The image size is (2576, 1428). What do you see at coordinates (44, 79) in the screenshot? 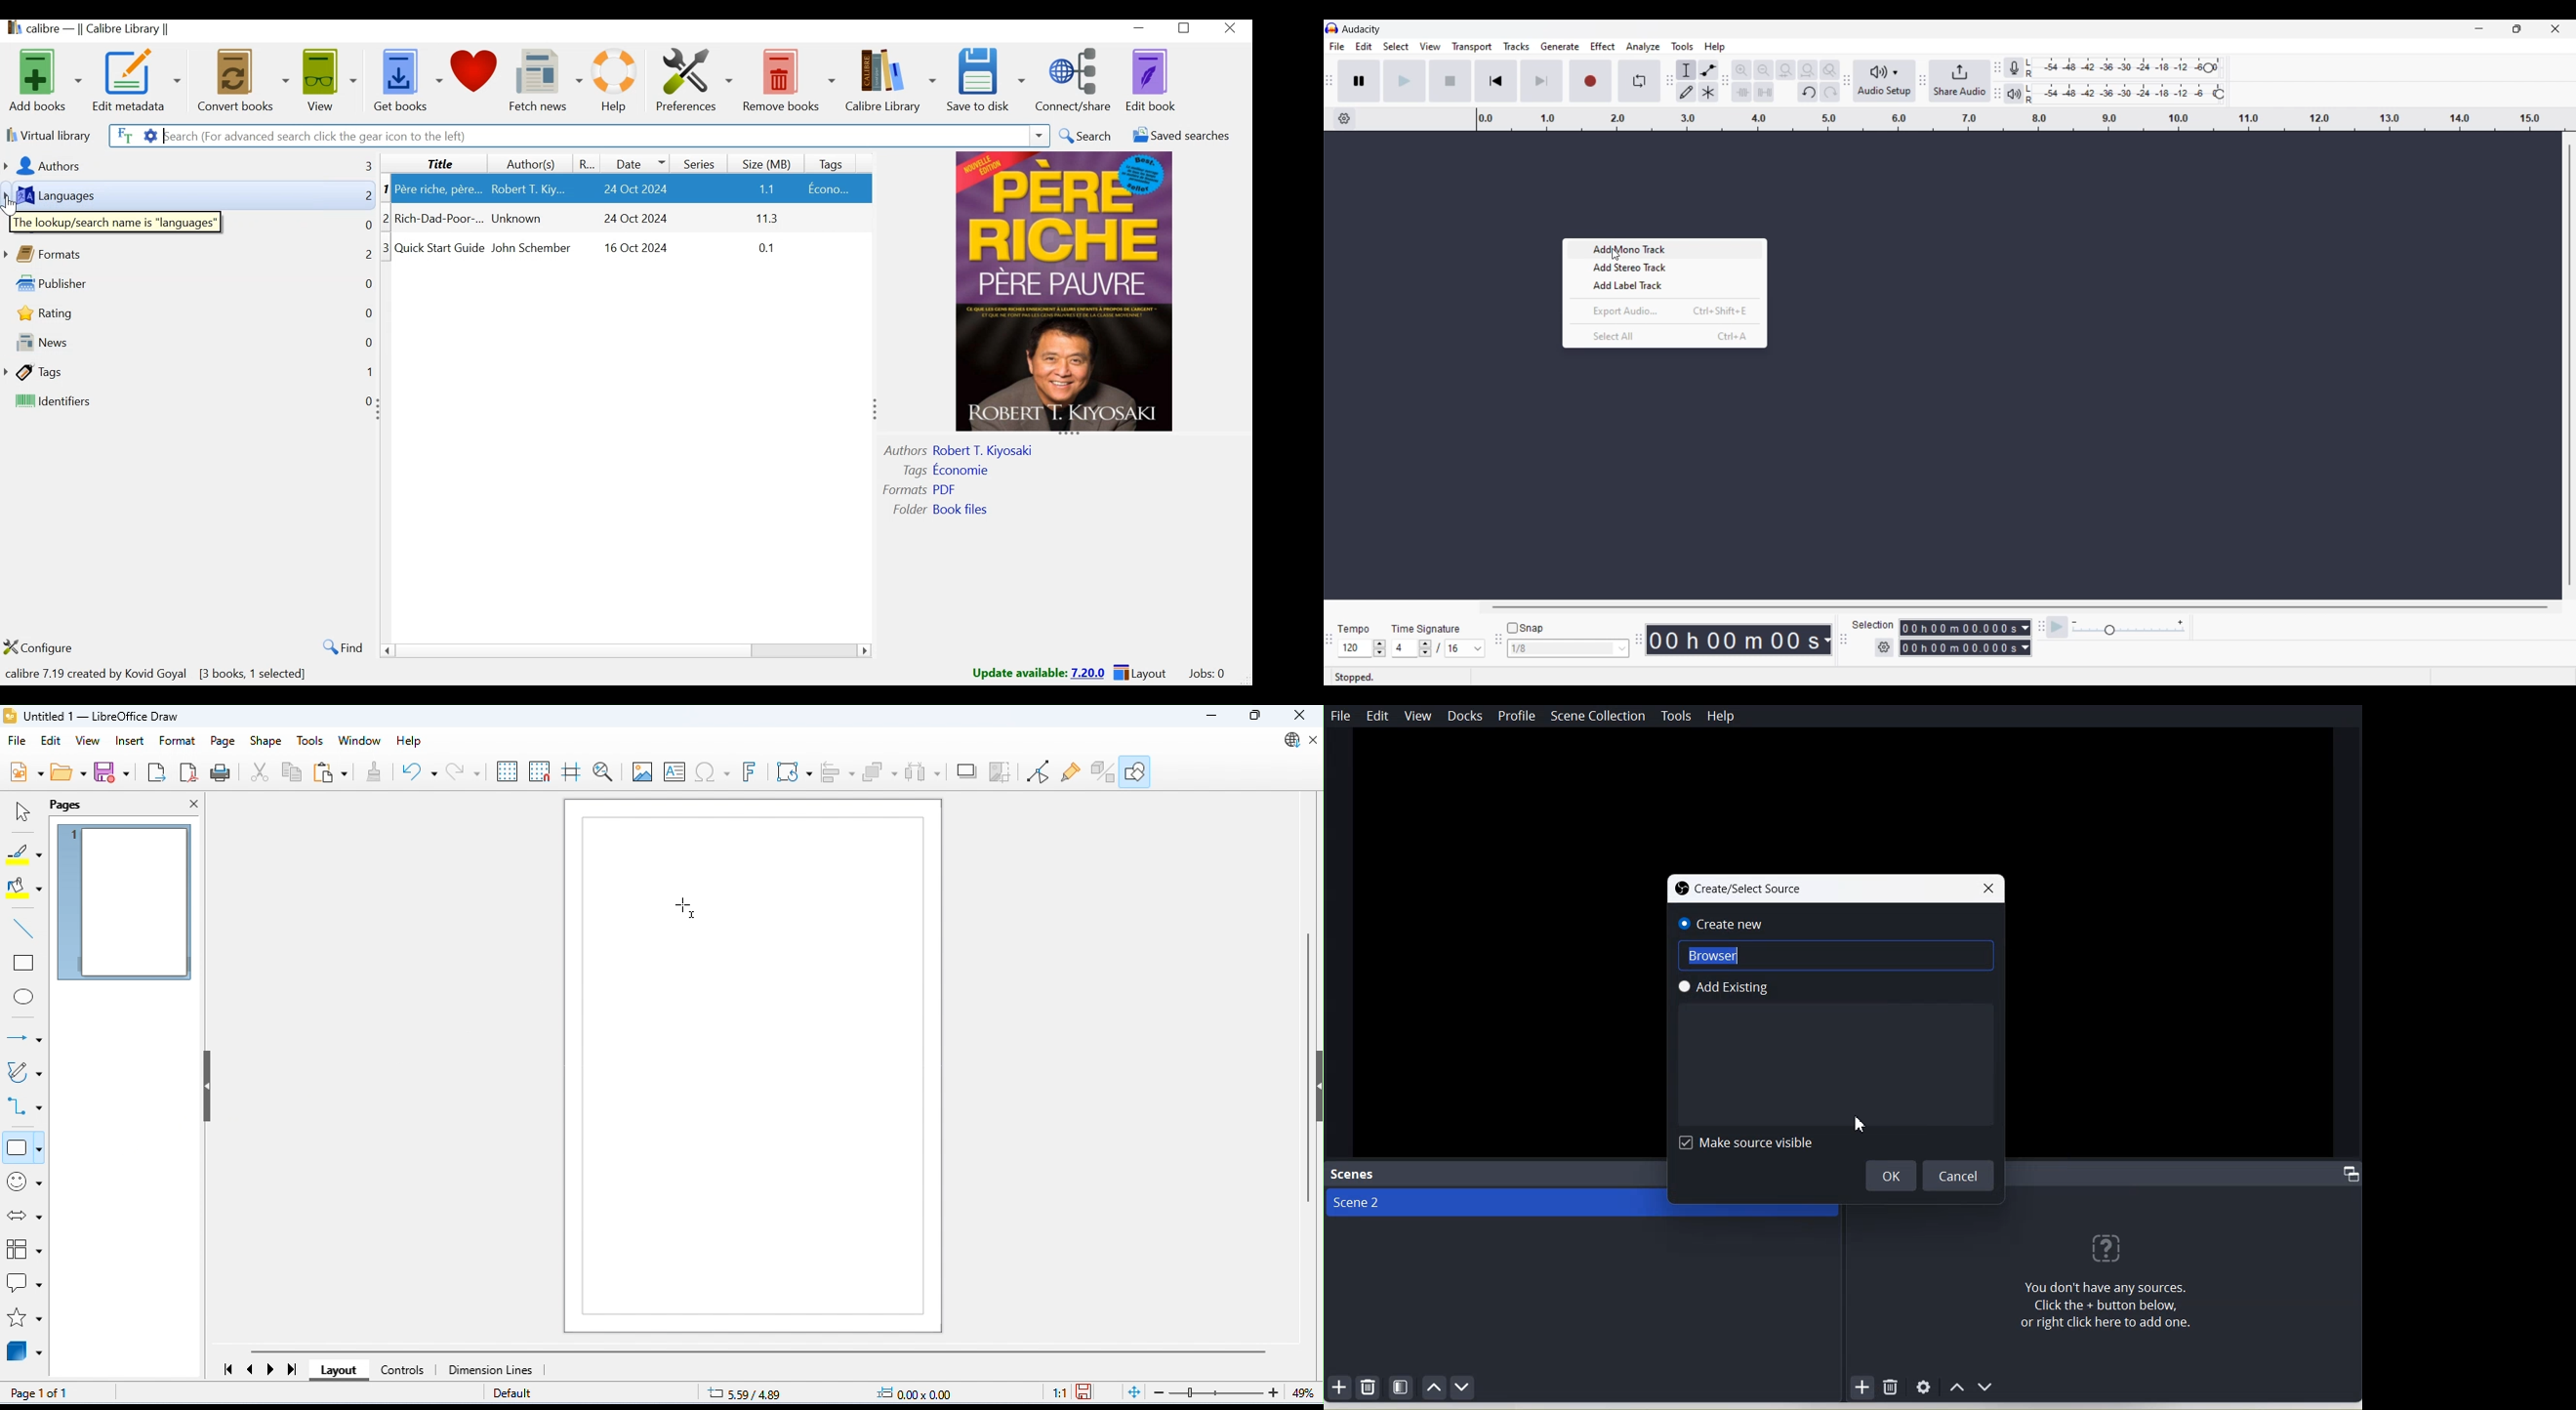
I see `Add Books` at bounding box center [44, 79].